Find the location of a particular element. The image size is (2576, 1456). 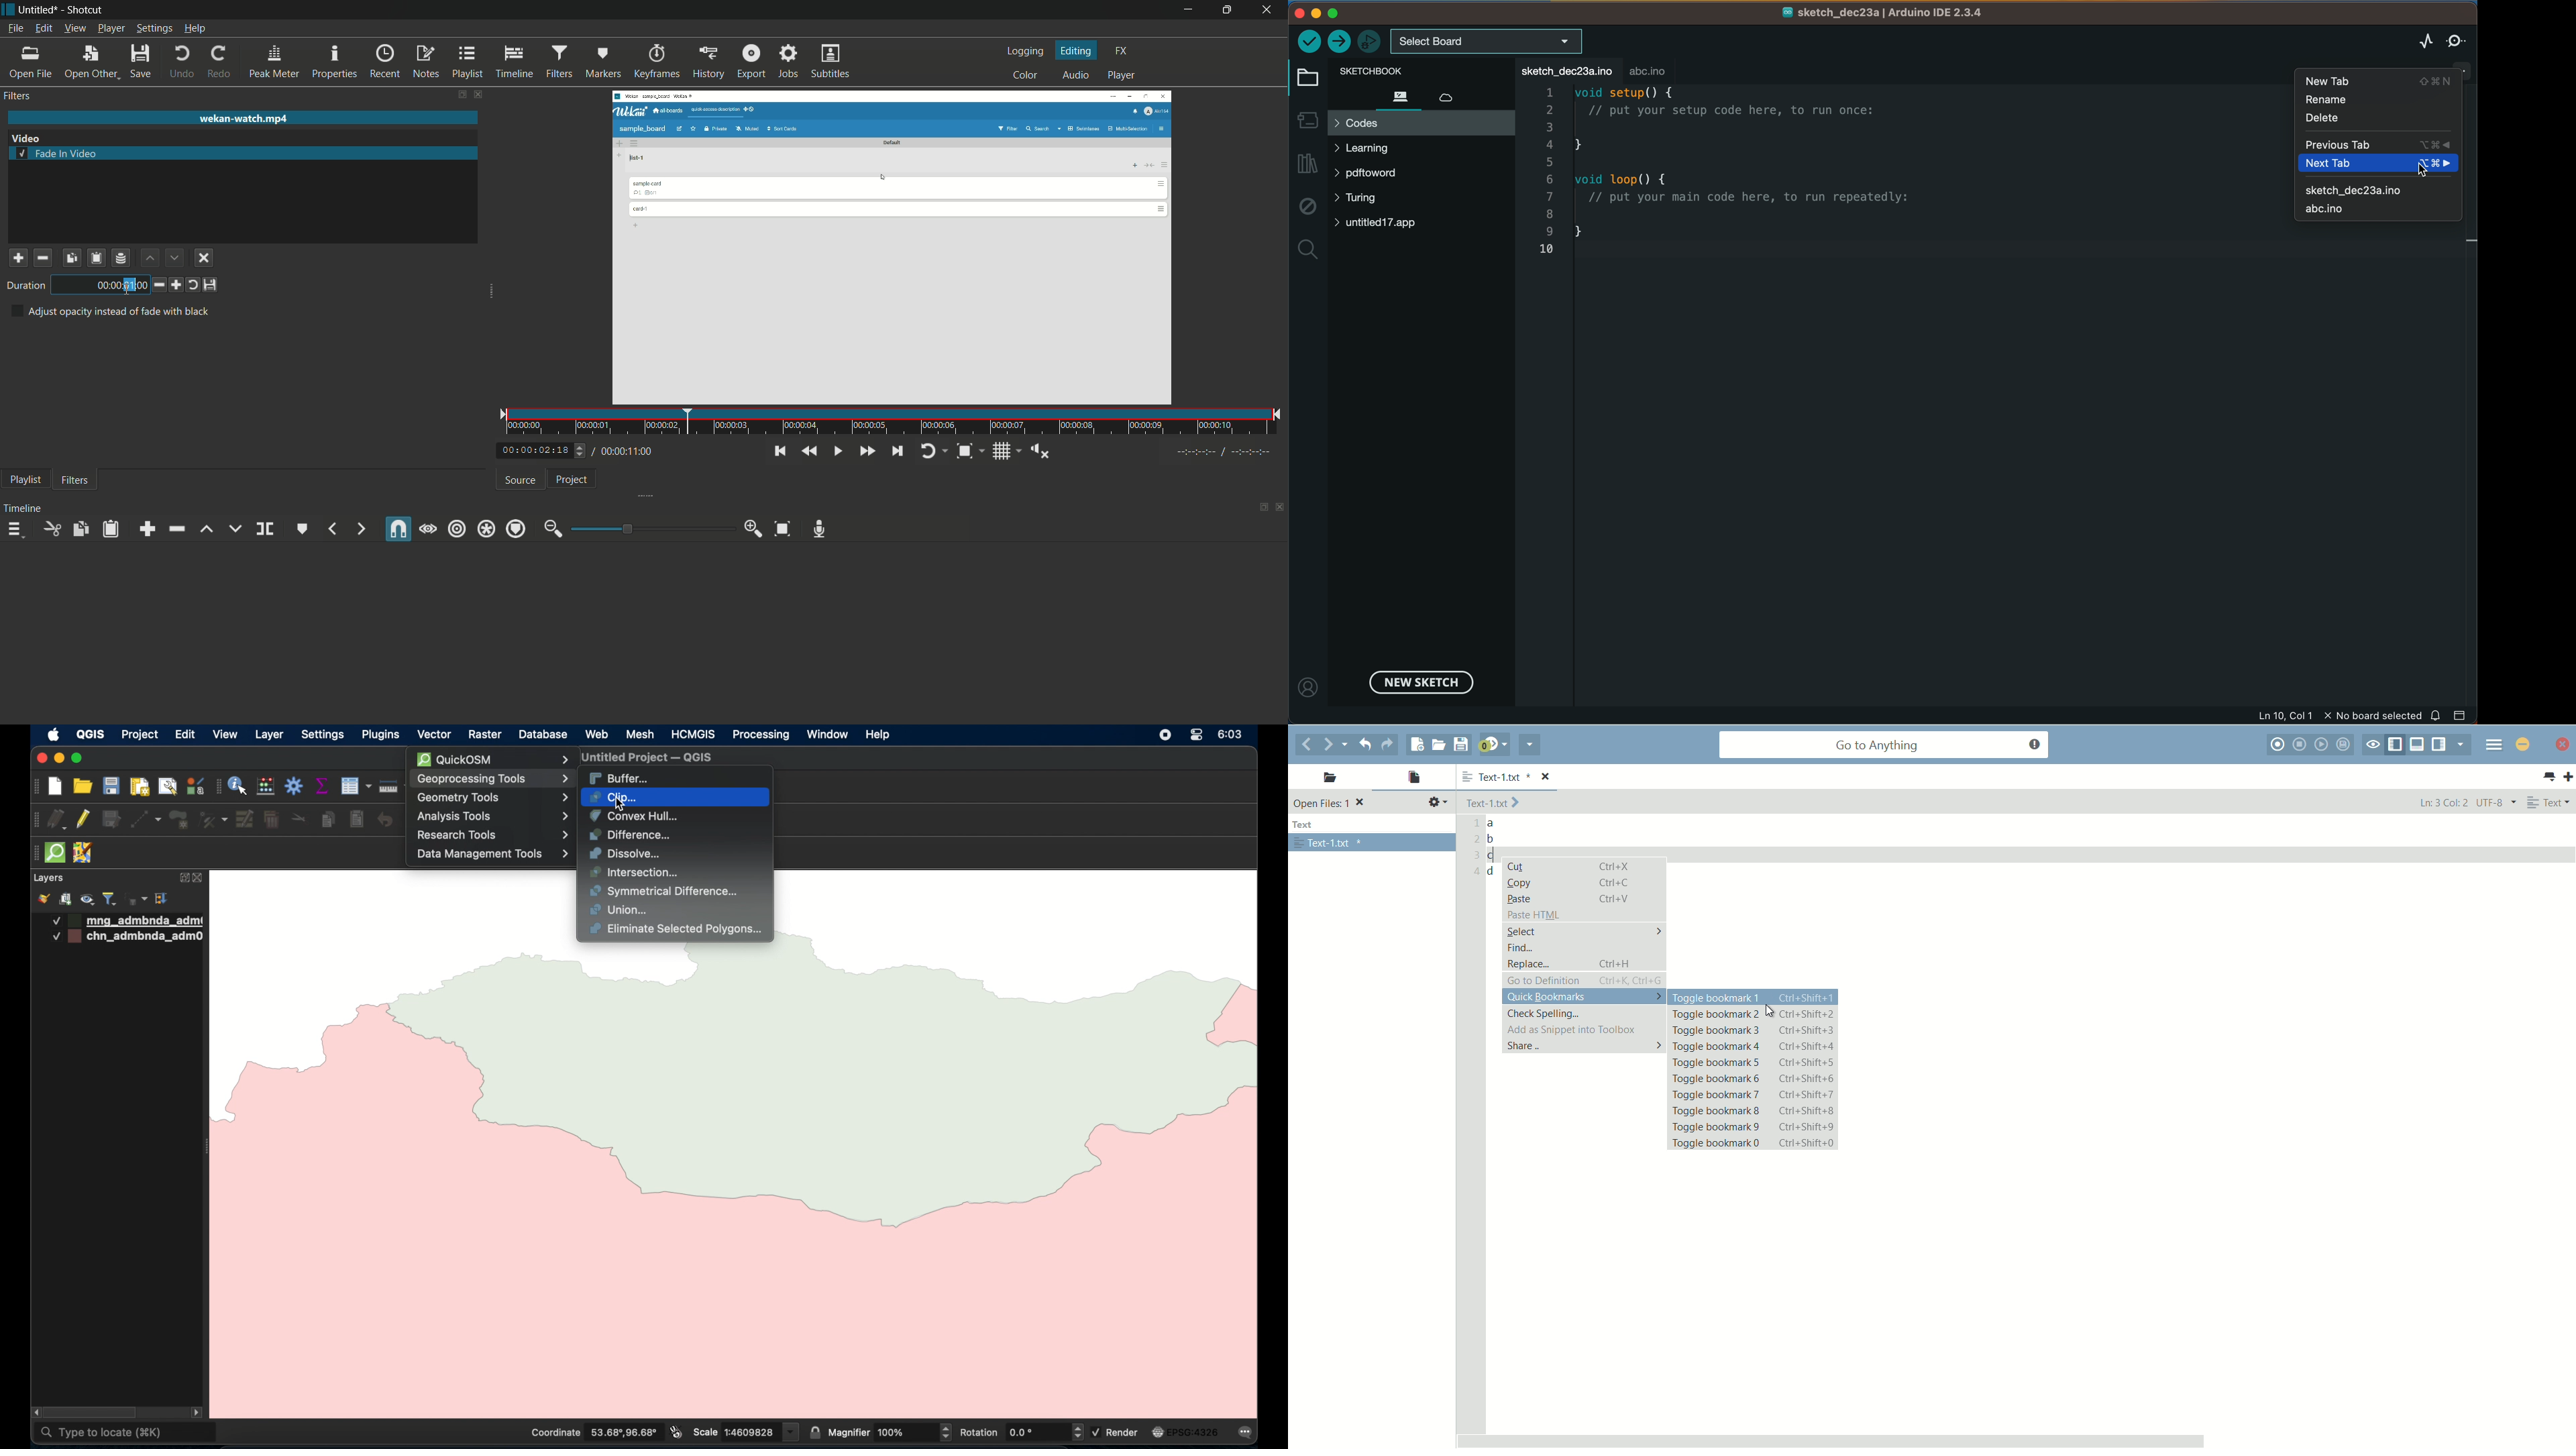

app icon is located at coordinates (8, 10).